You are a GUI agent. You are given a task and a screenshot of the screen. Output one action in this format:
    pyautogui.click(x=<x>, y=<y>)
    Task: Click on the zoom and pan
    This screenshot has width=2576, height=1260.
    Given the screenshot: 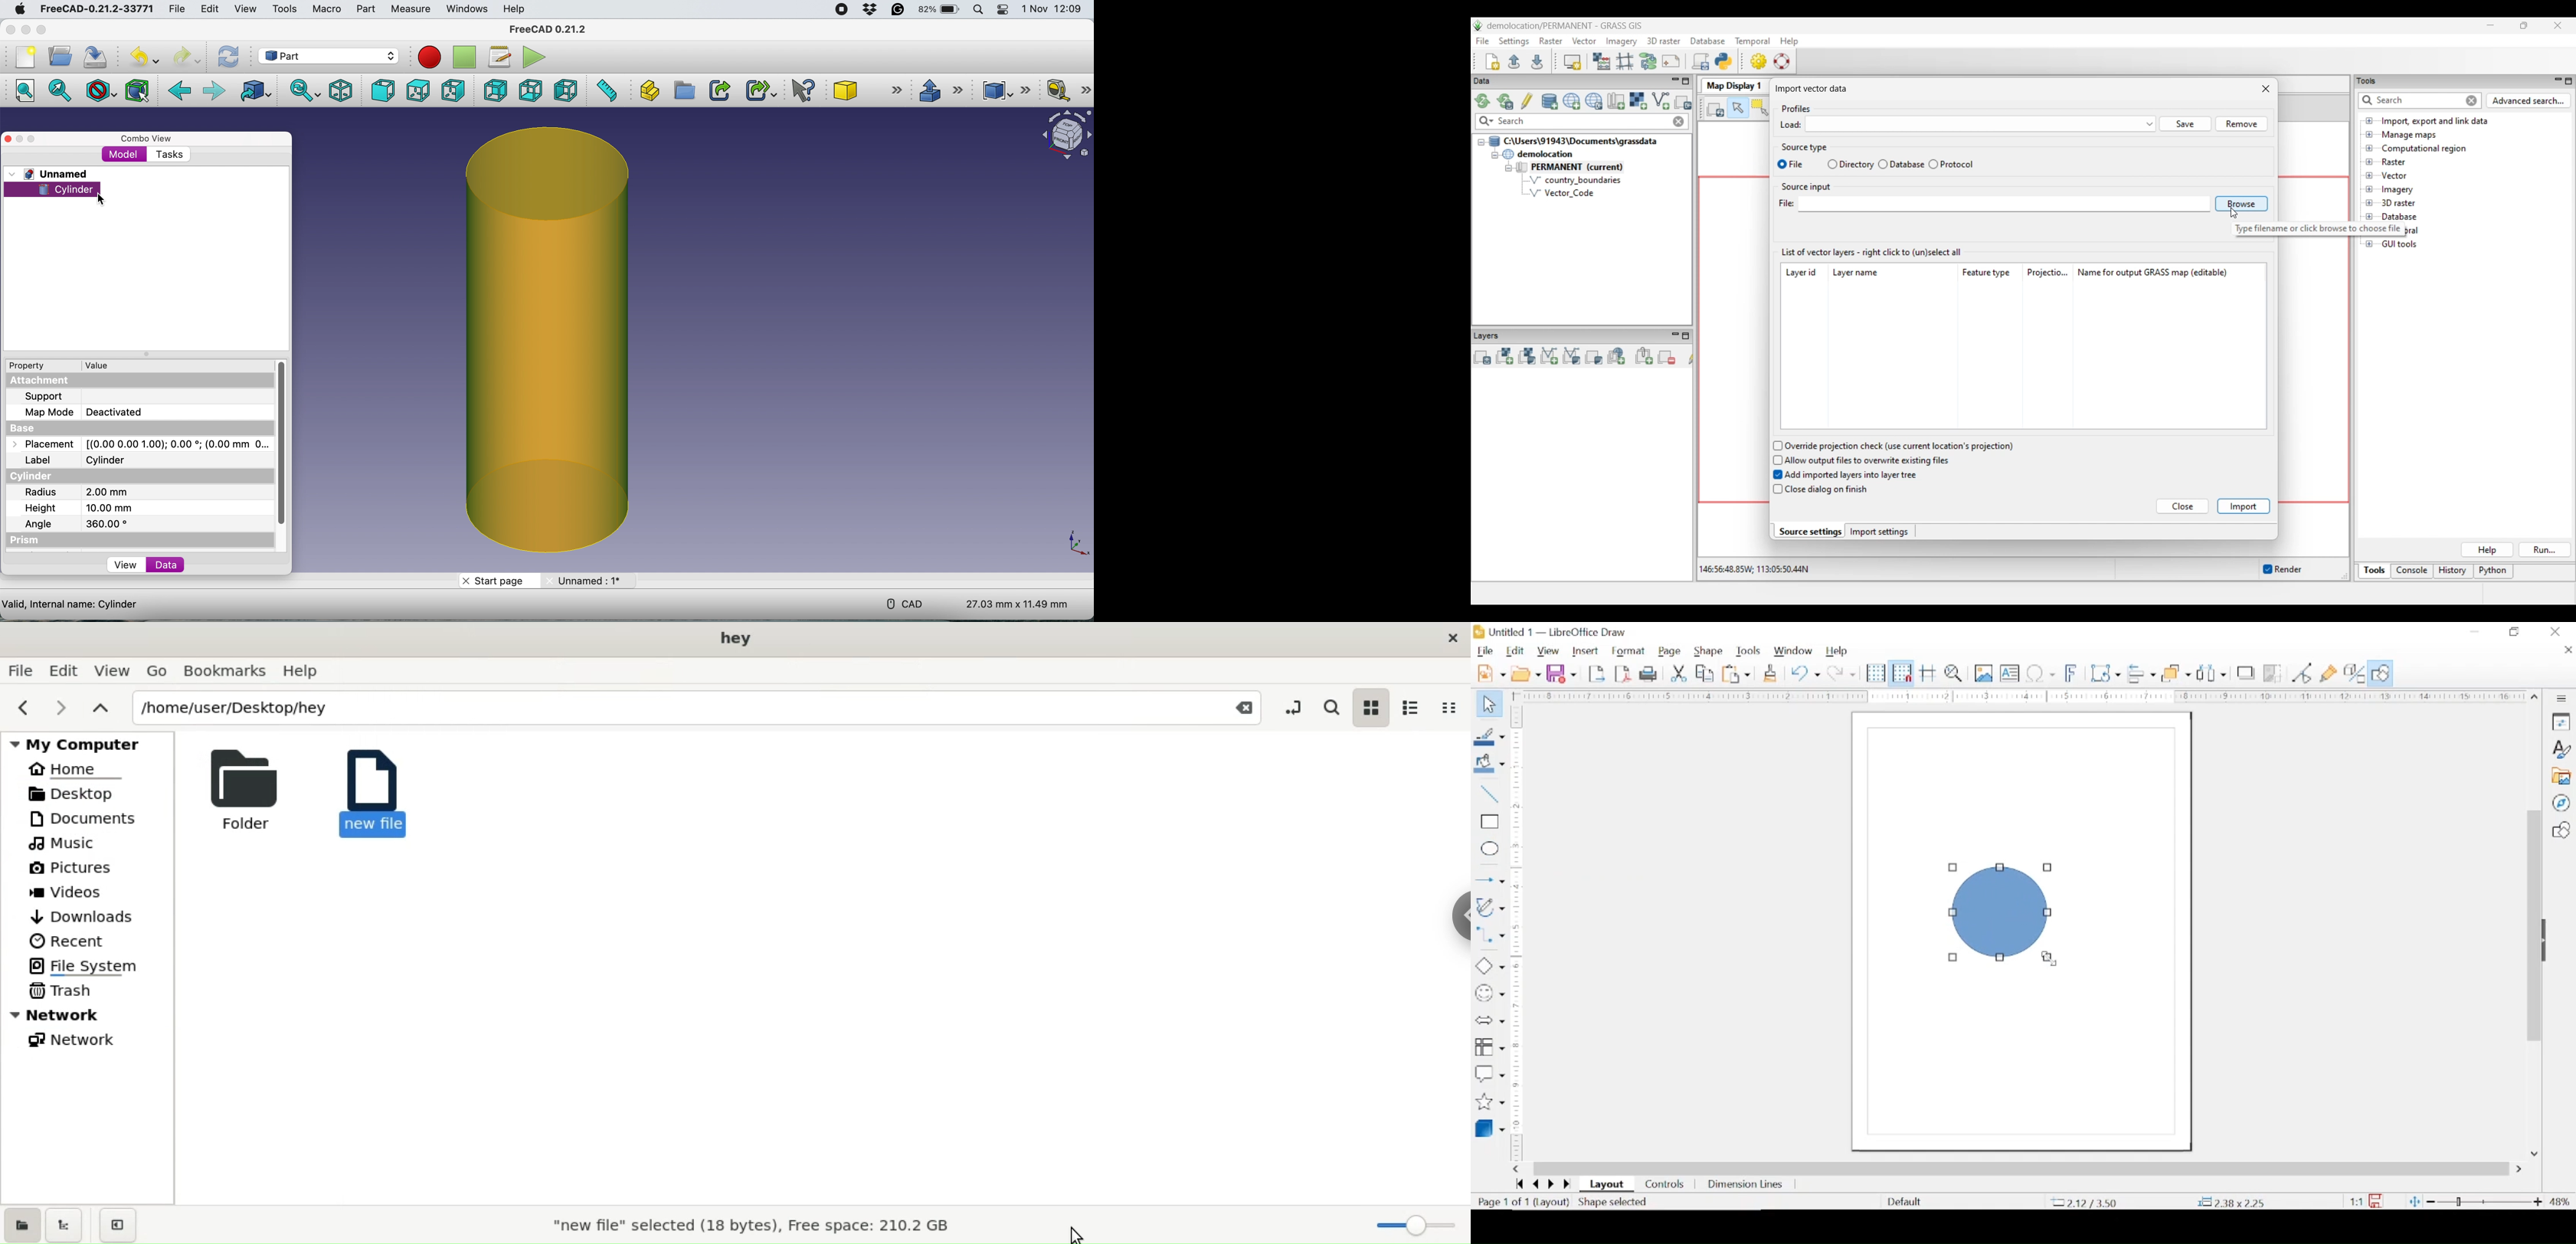 What is the action you would take?
    pyautogui.click(x=1954, y=674)
    